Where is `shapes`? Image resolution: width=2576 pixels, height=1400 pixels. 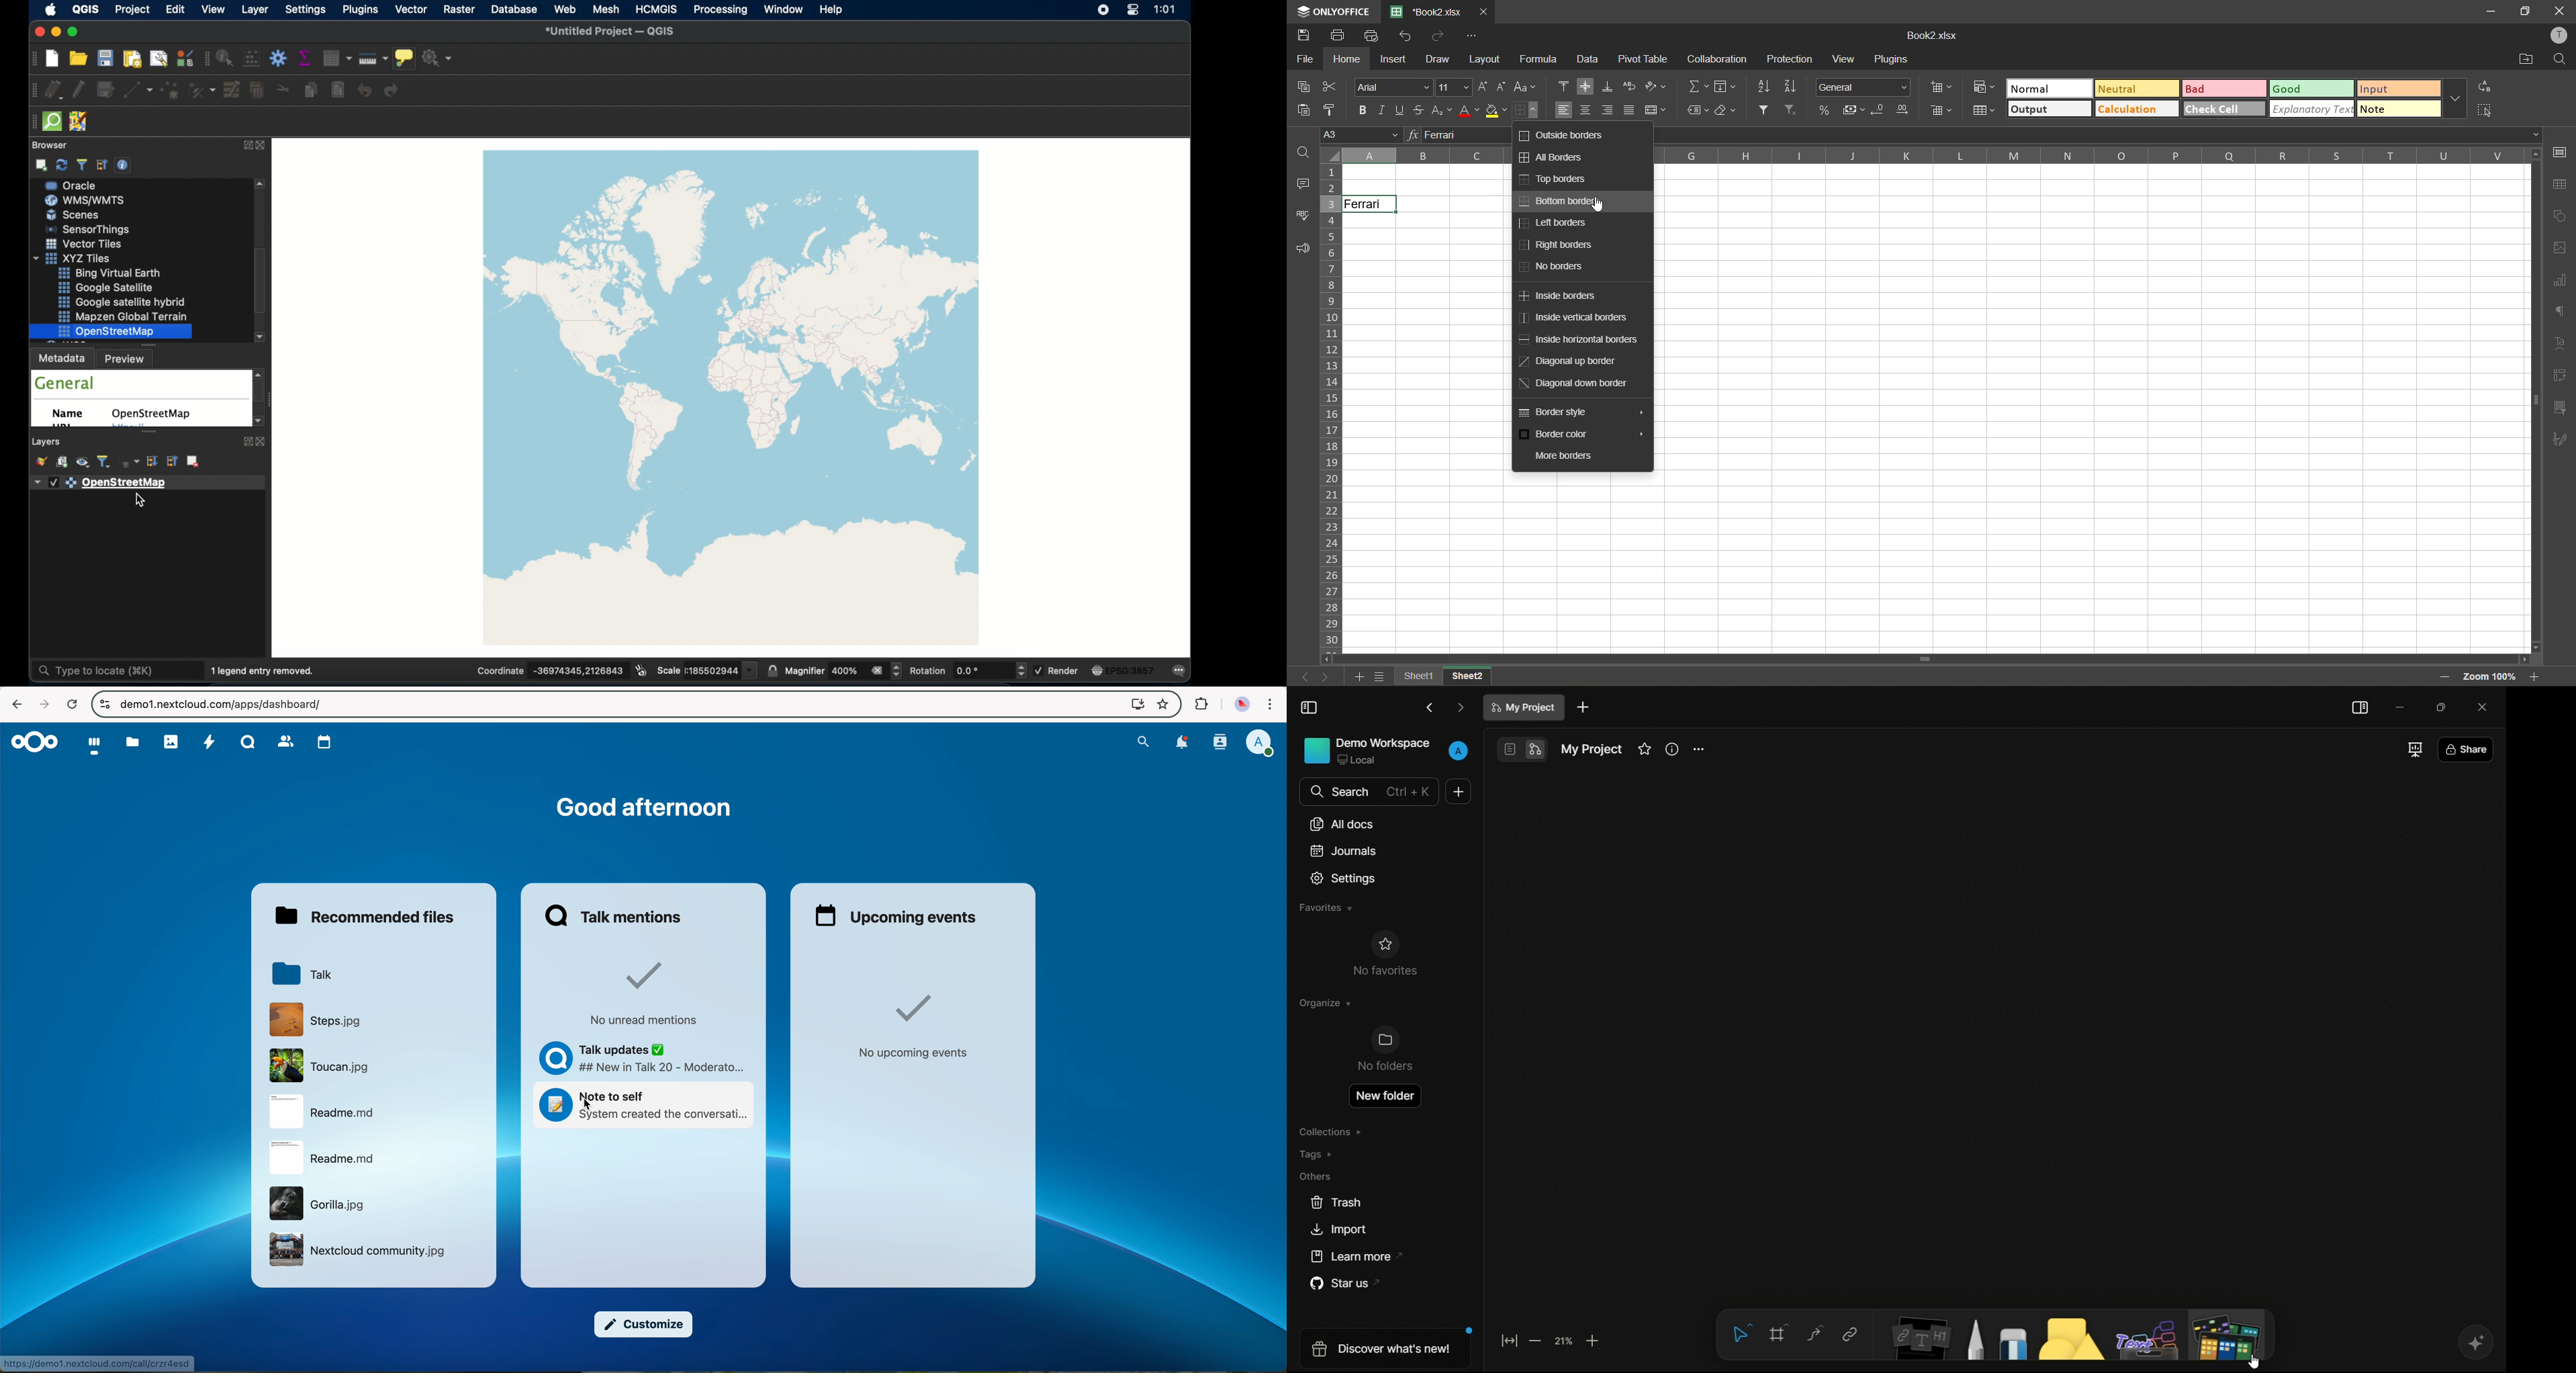
shapes is located at coordinates (2073, 1341).